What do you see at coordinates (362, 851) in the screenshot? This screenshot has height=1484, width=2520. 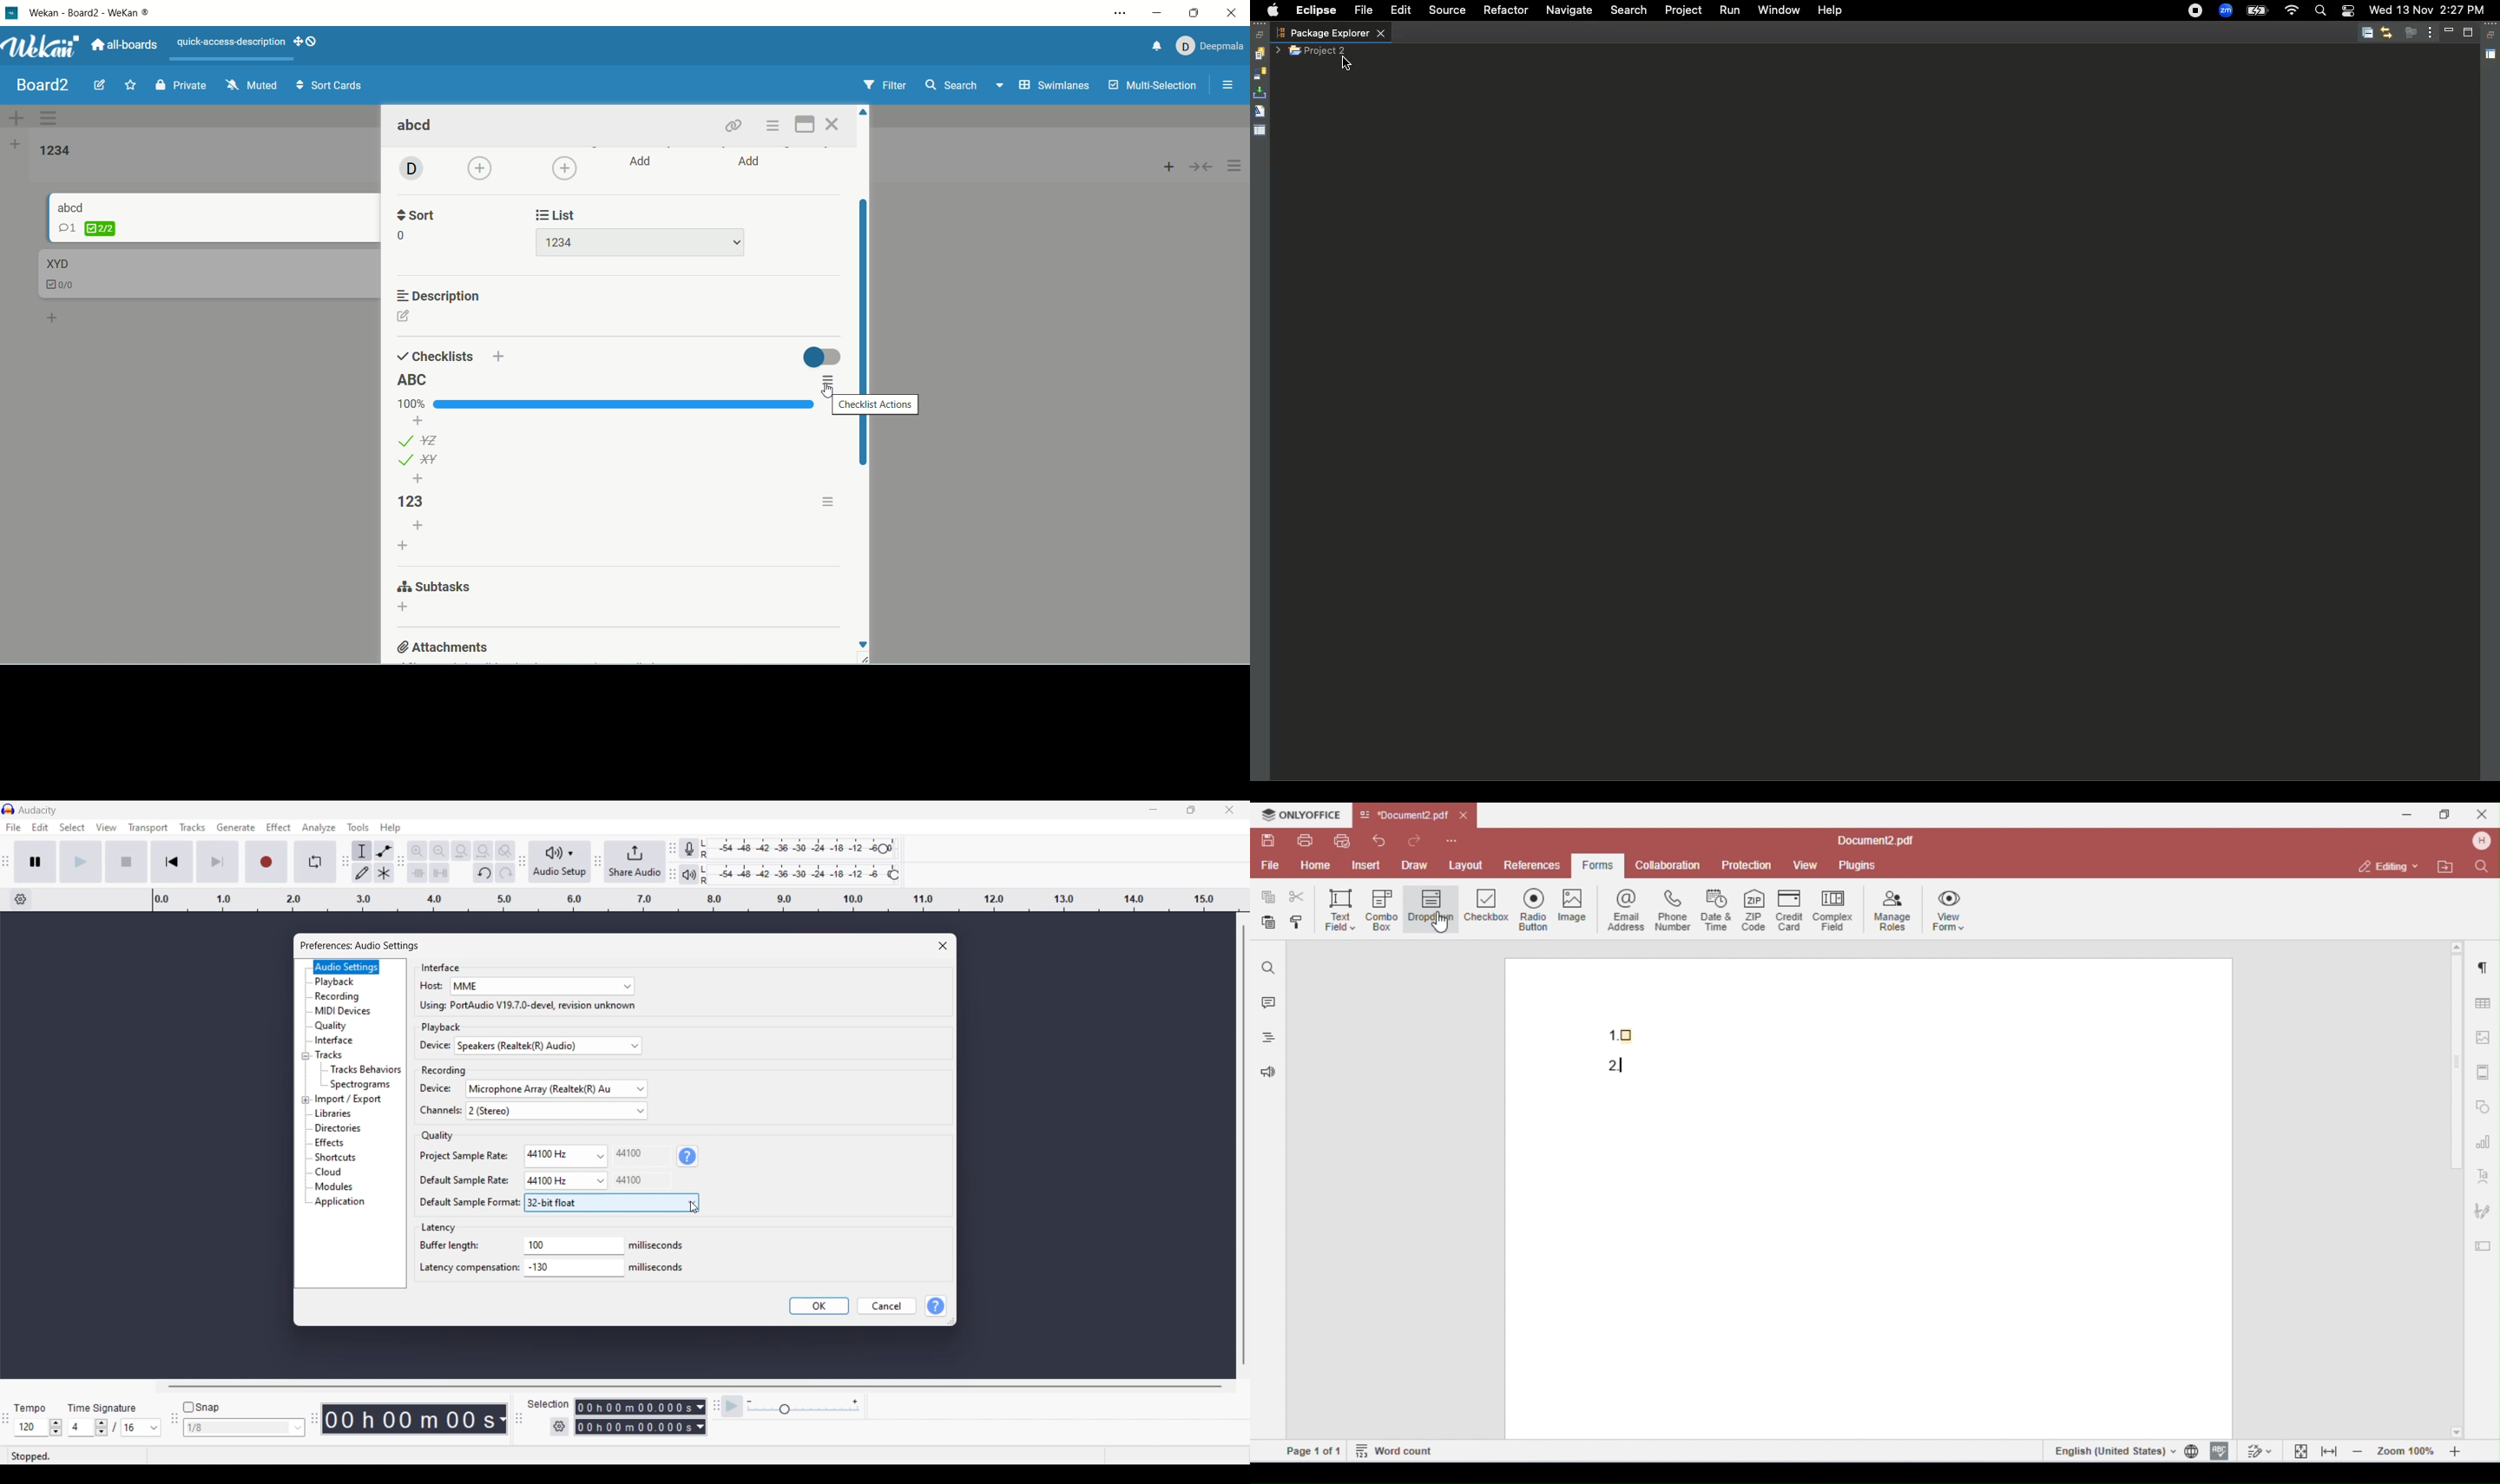 I see `Selection tool` at bounding box center [362, 851].